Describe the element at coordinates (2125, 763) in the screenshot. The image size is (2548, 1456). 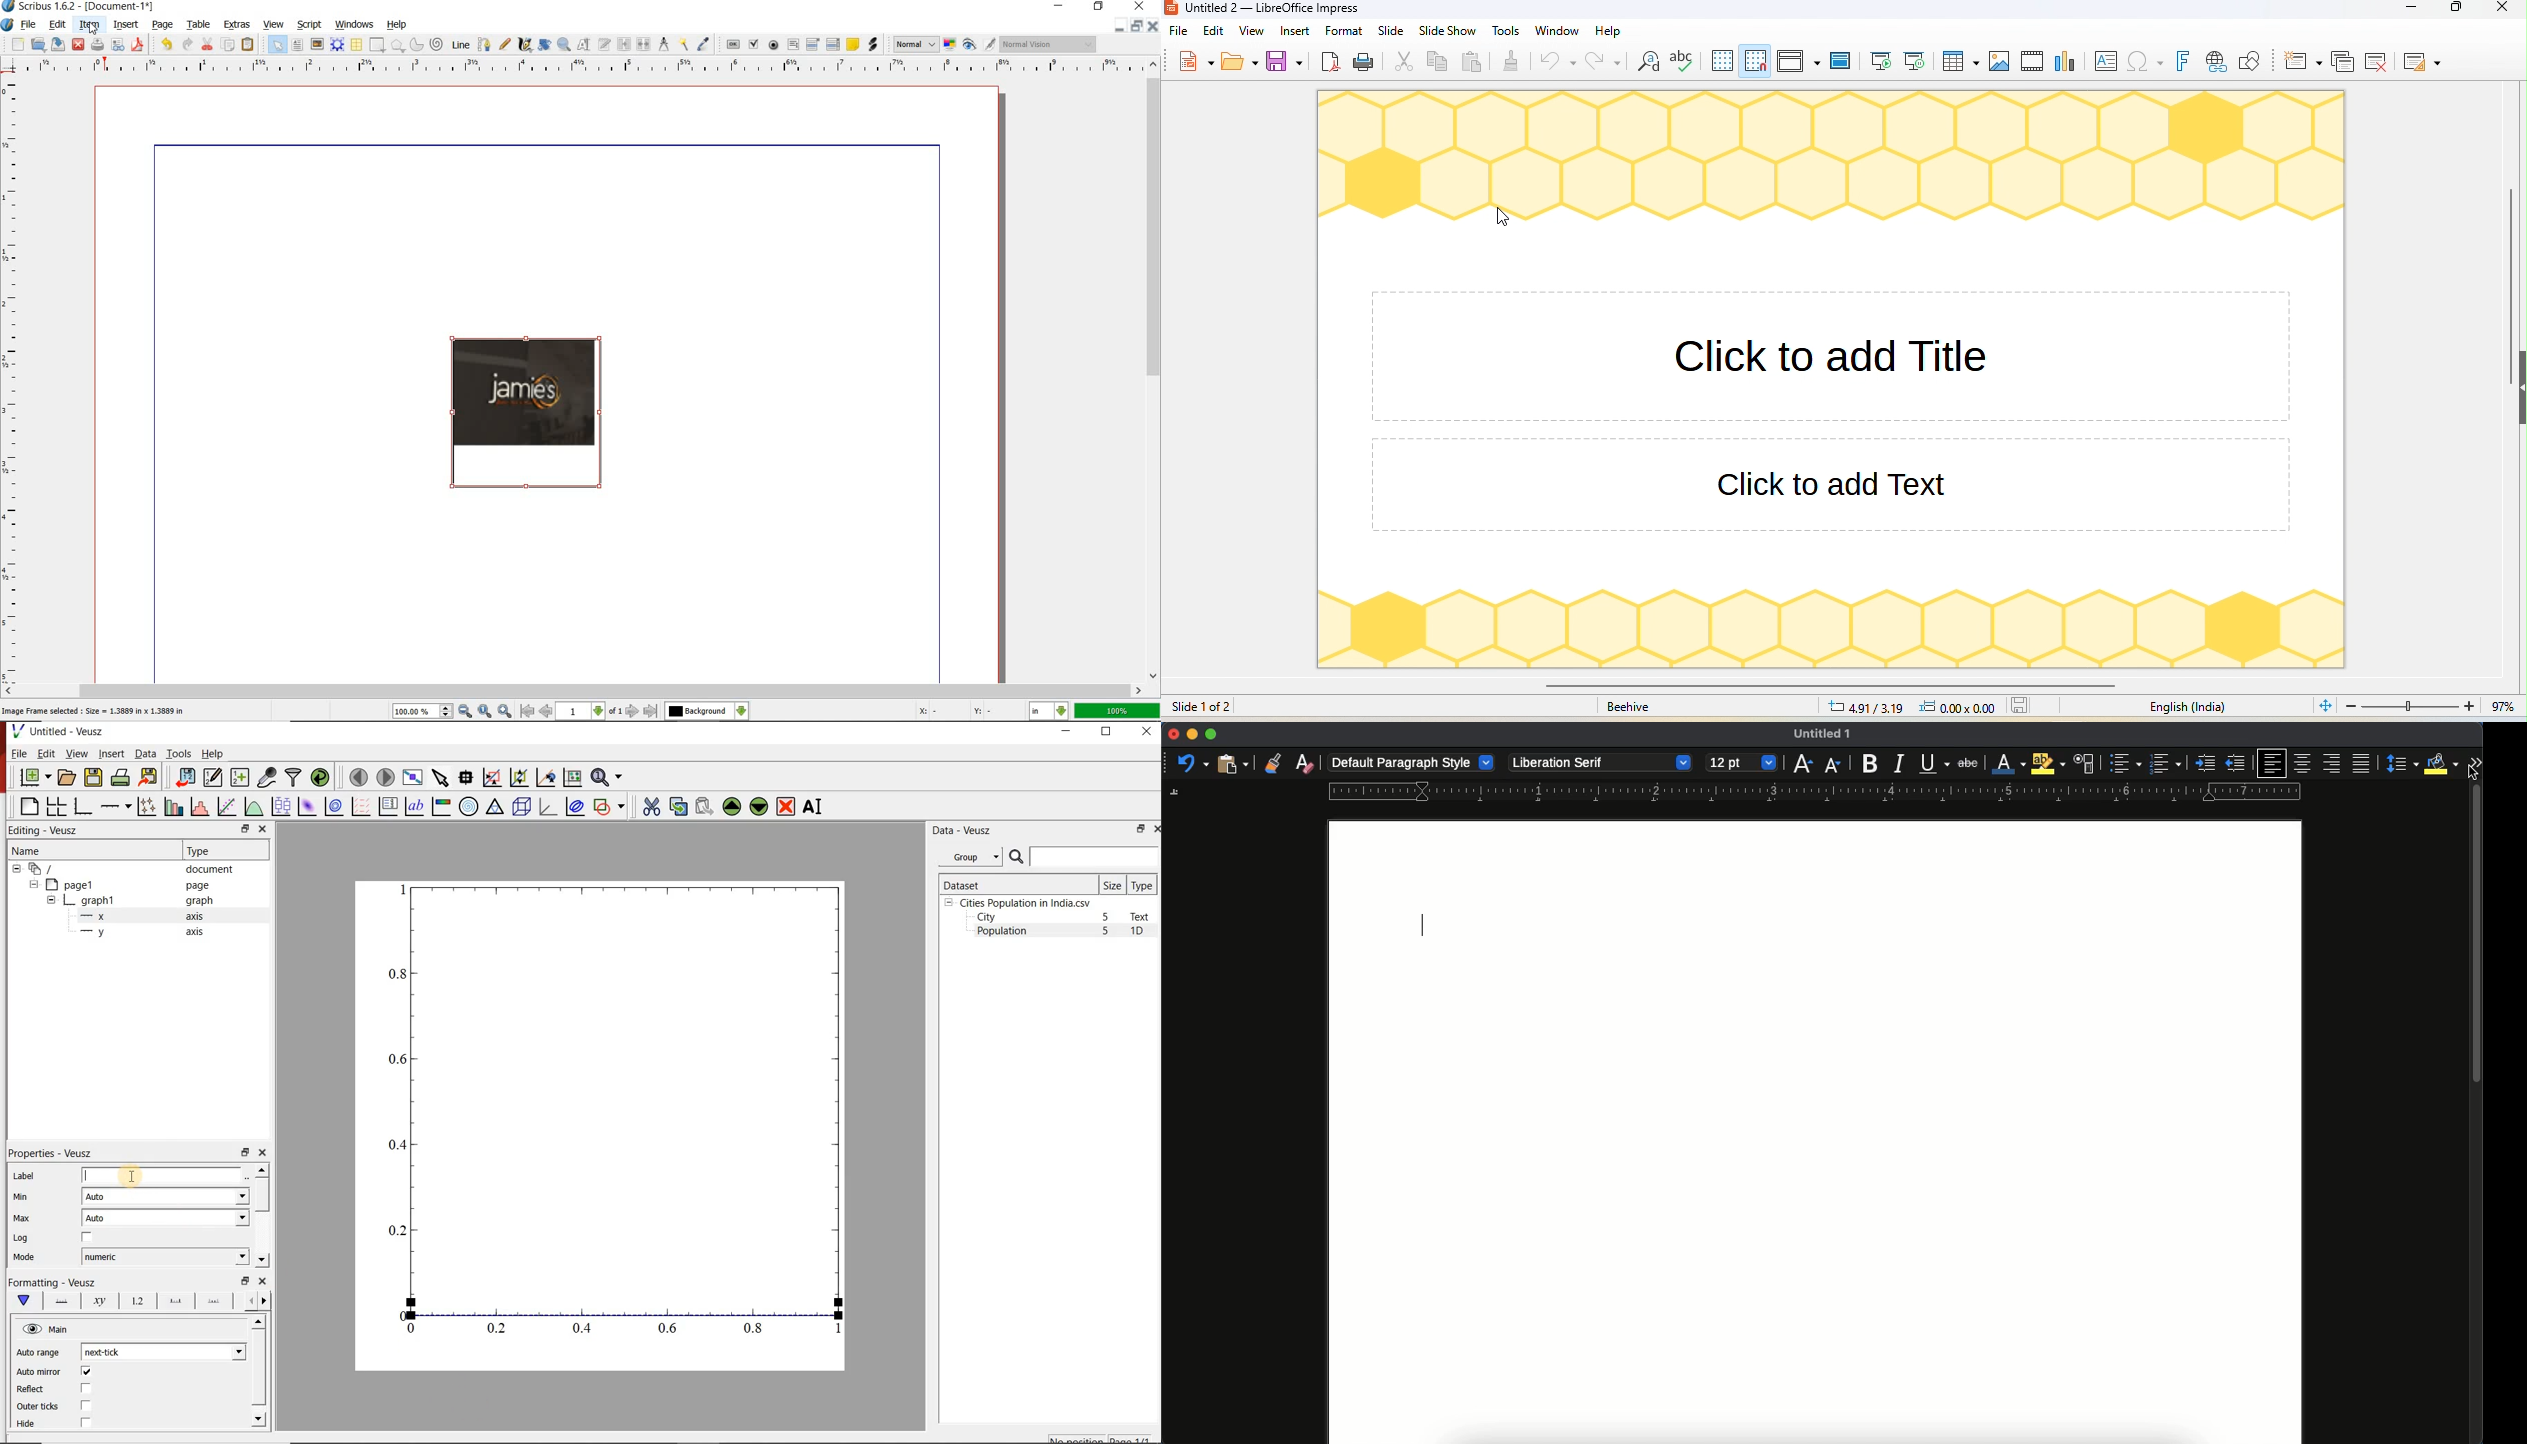
I see `bullet` at that location.